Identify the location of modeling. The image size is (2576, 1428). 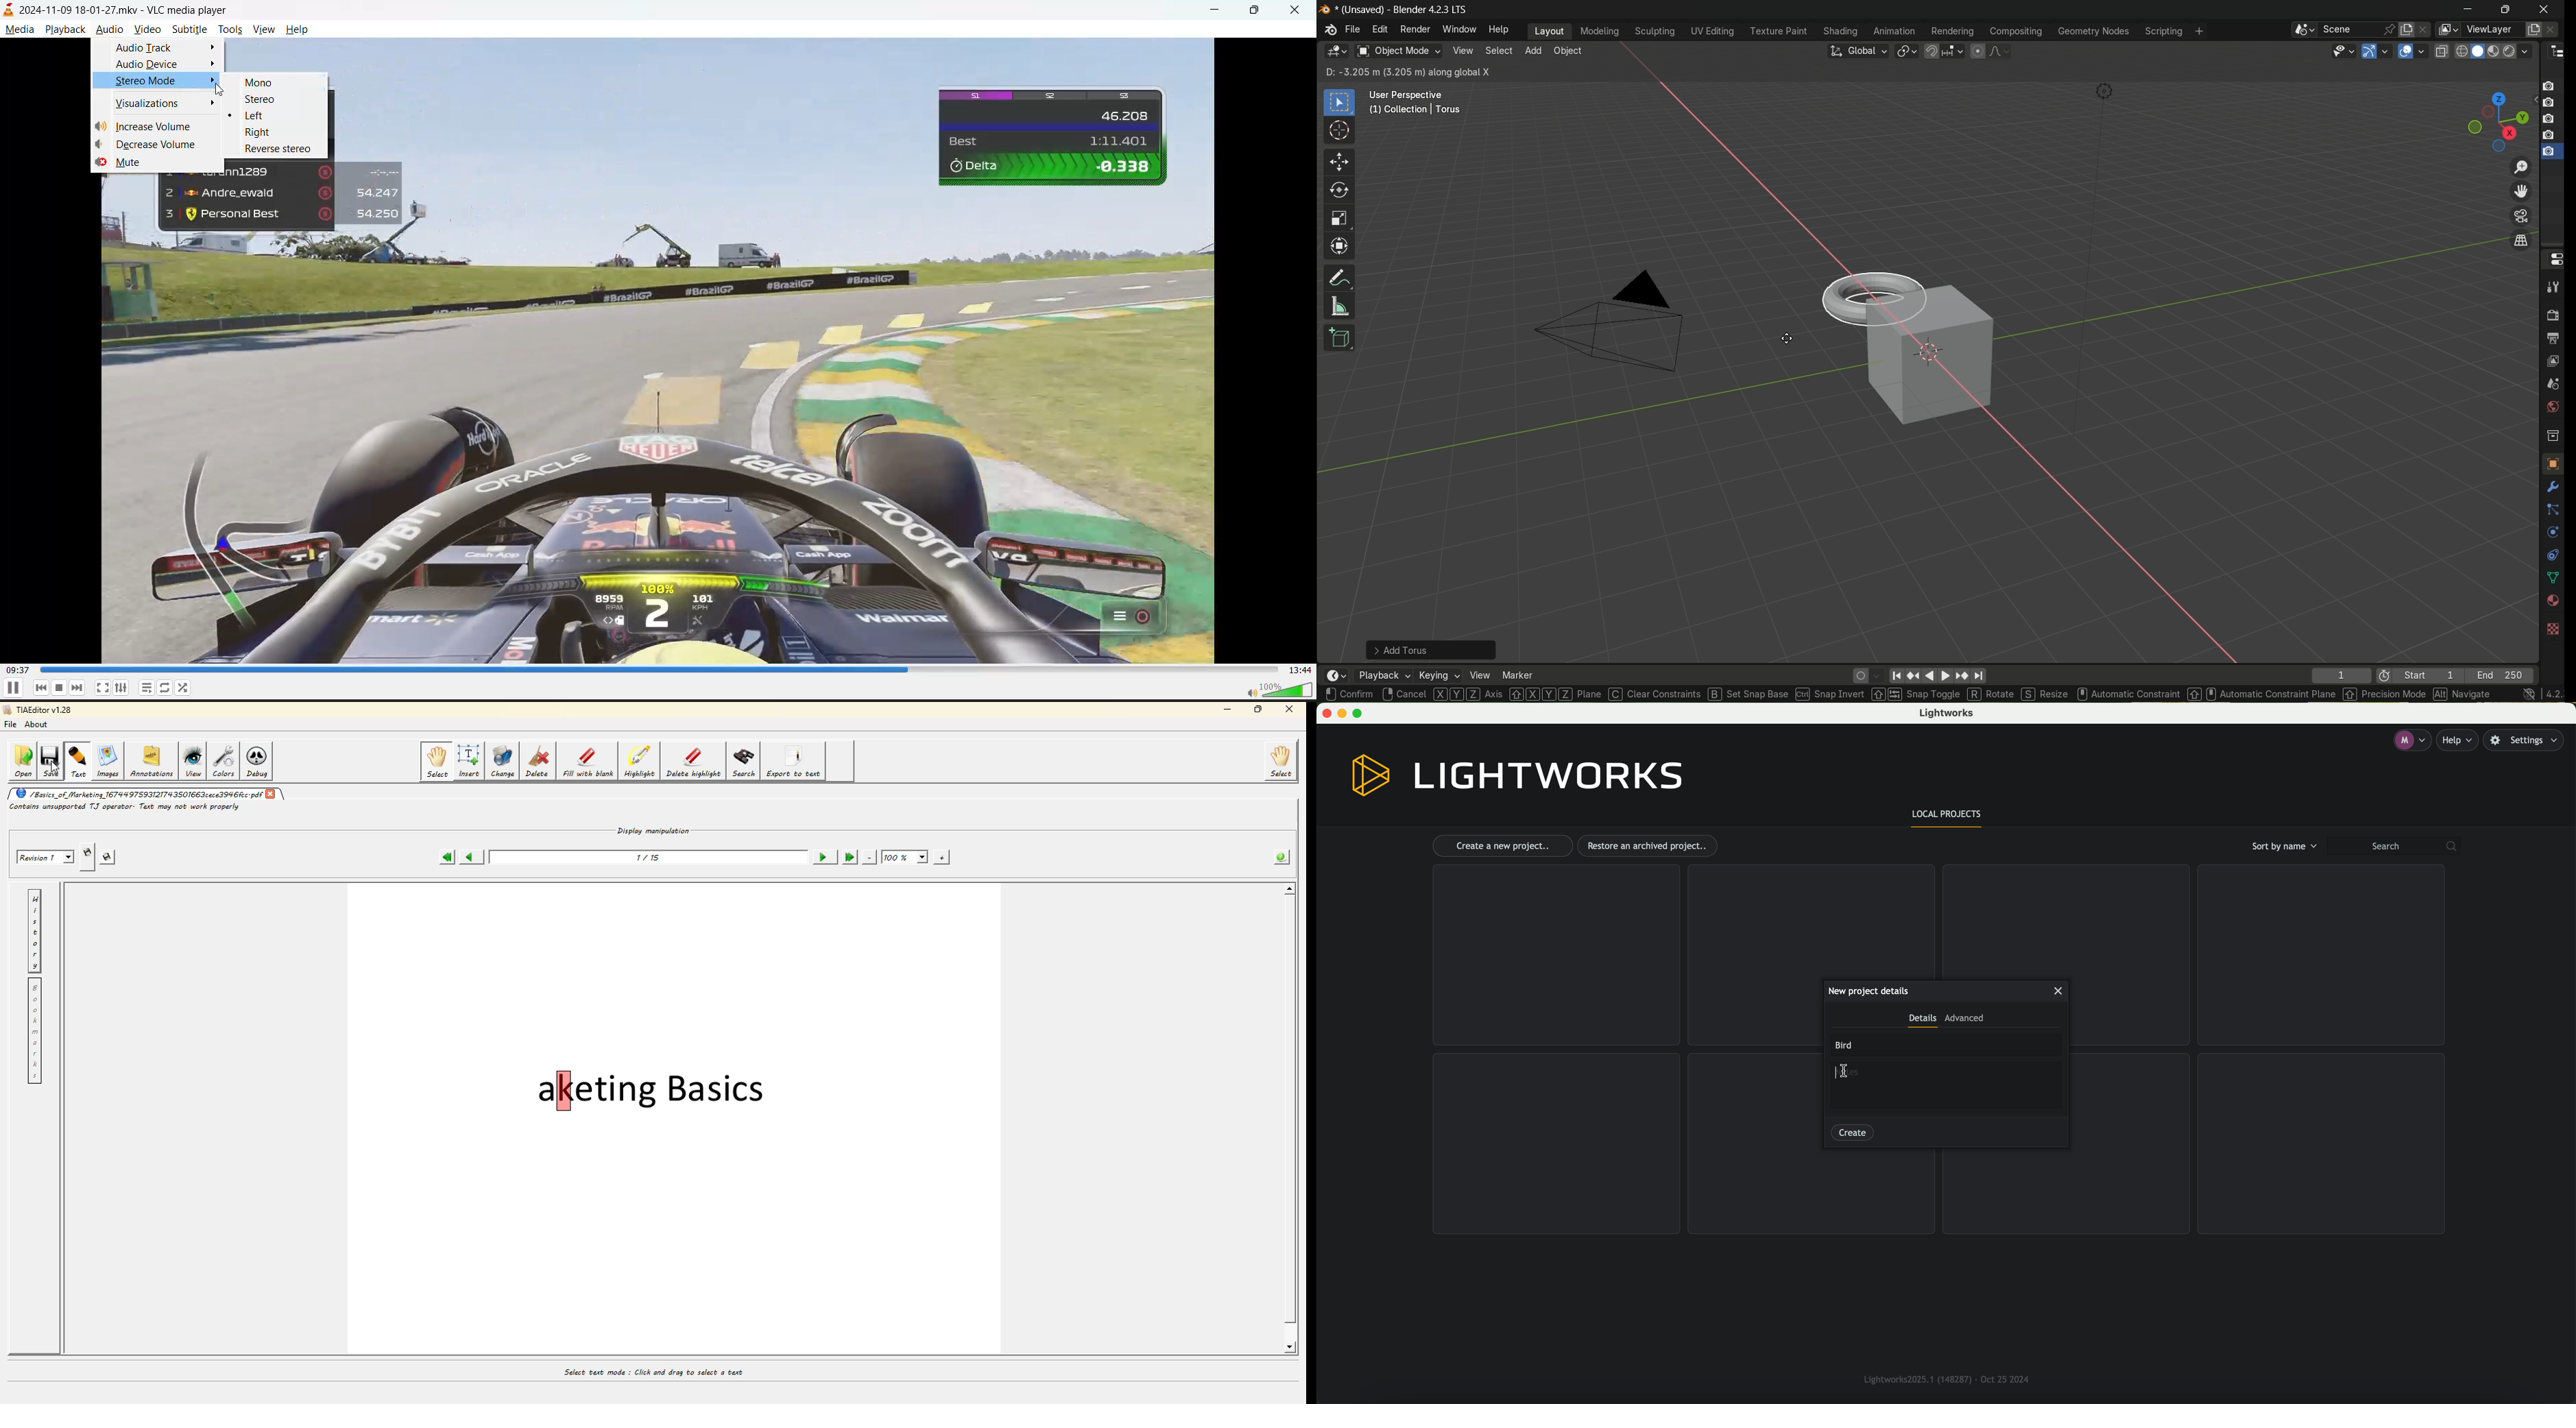
(1600, 32).